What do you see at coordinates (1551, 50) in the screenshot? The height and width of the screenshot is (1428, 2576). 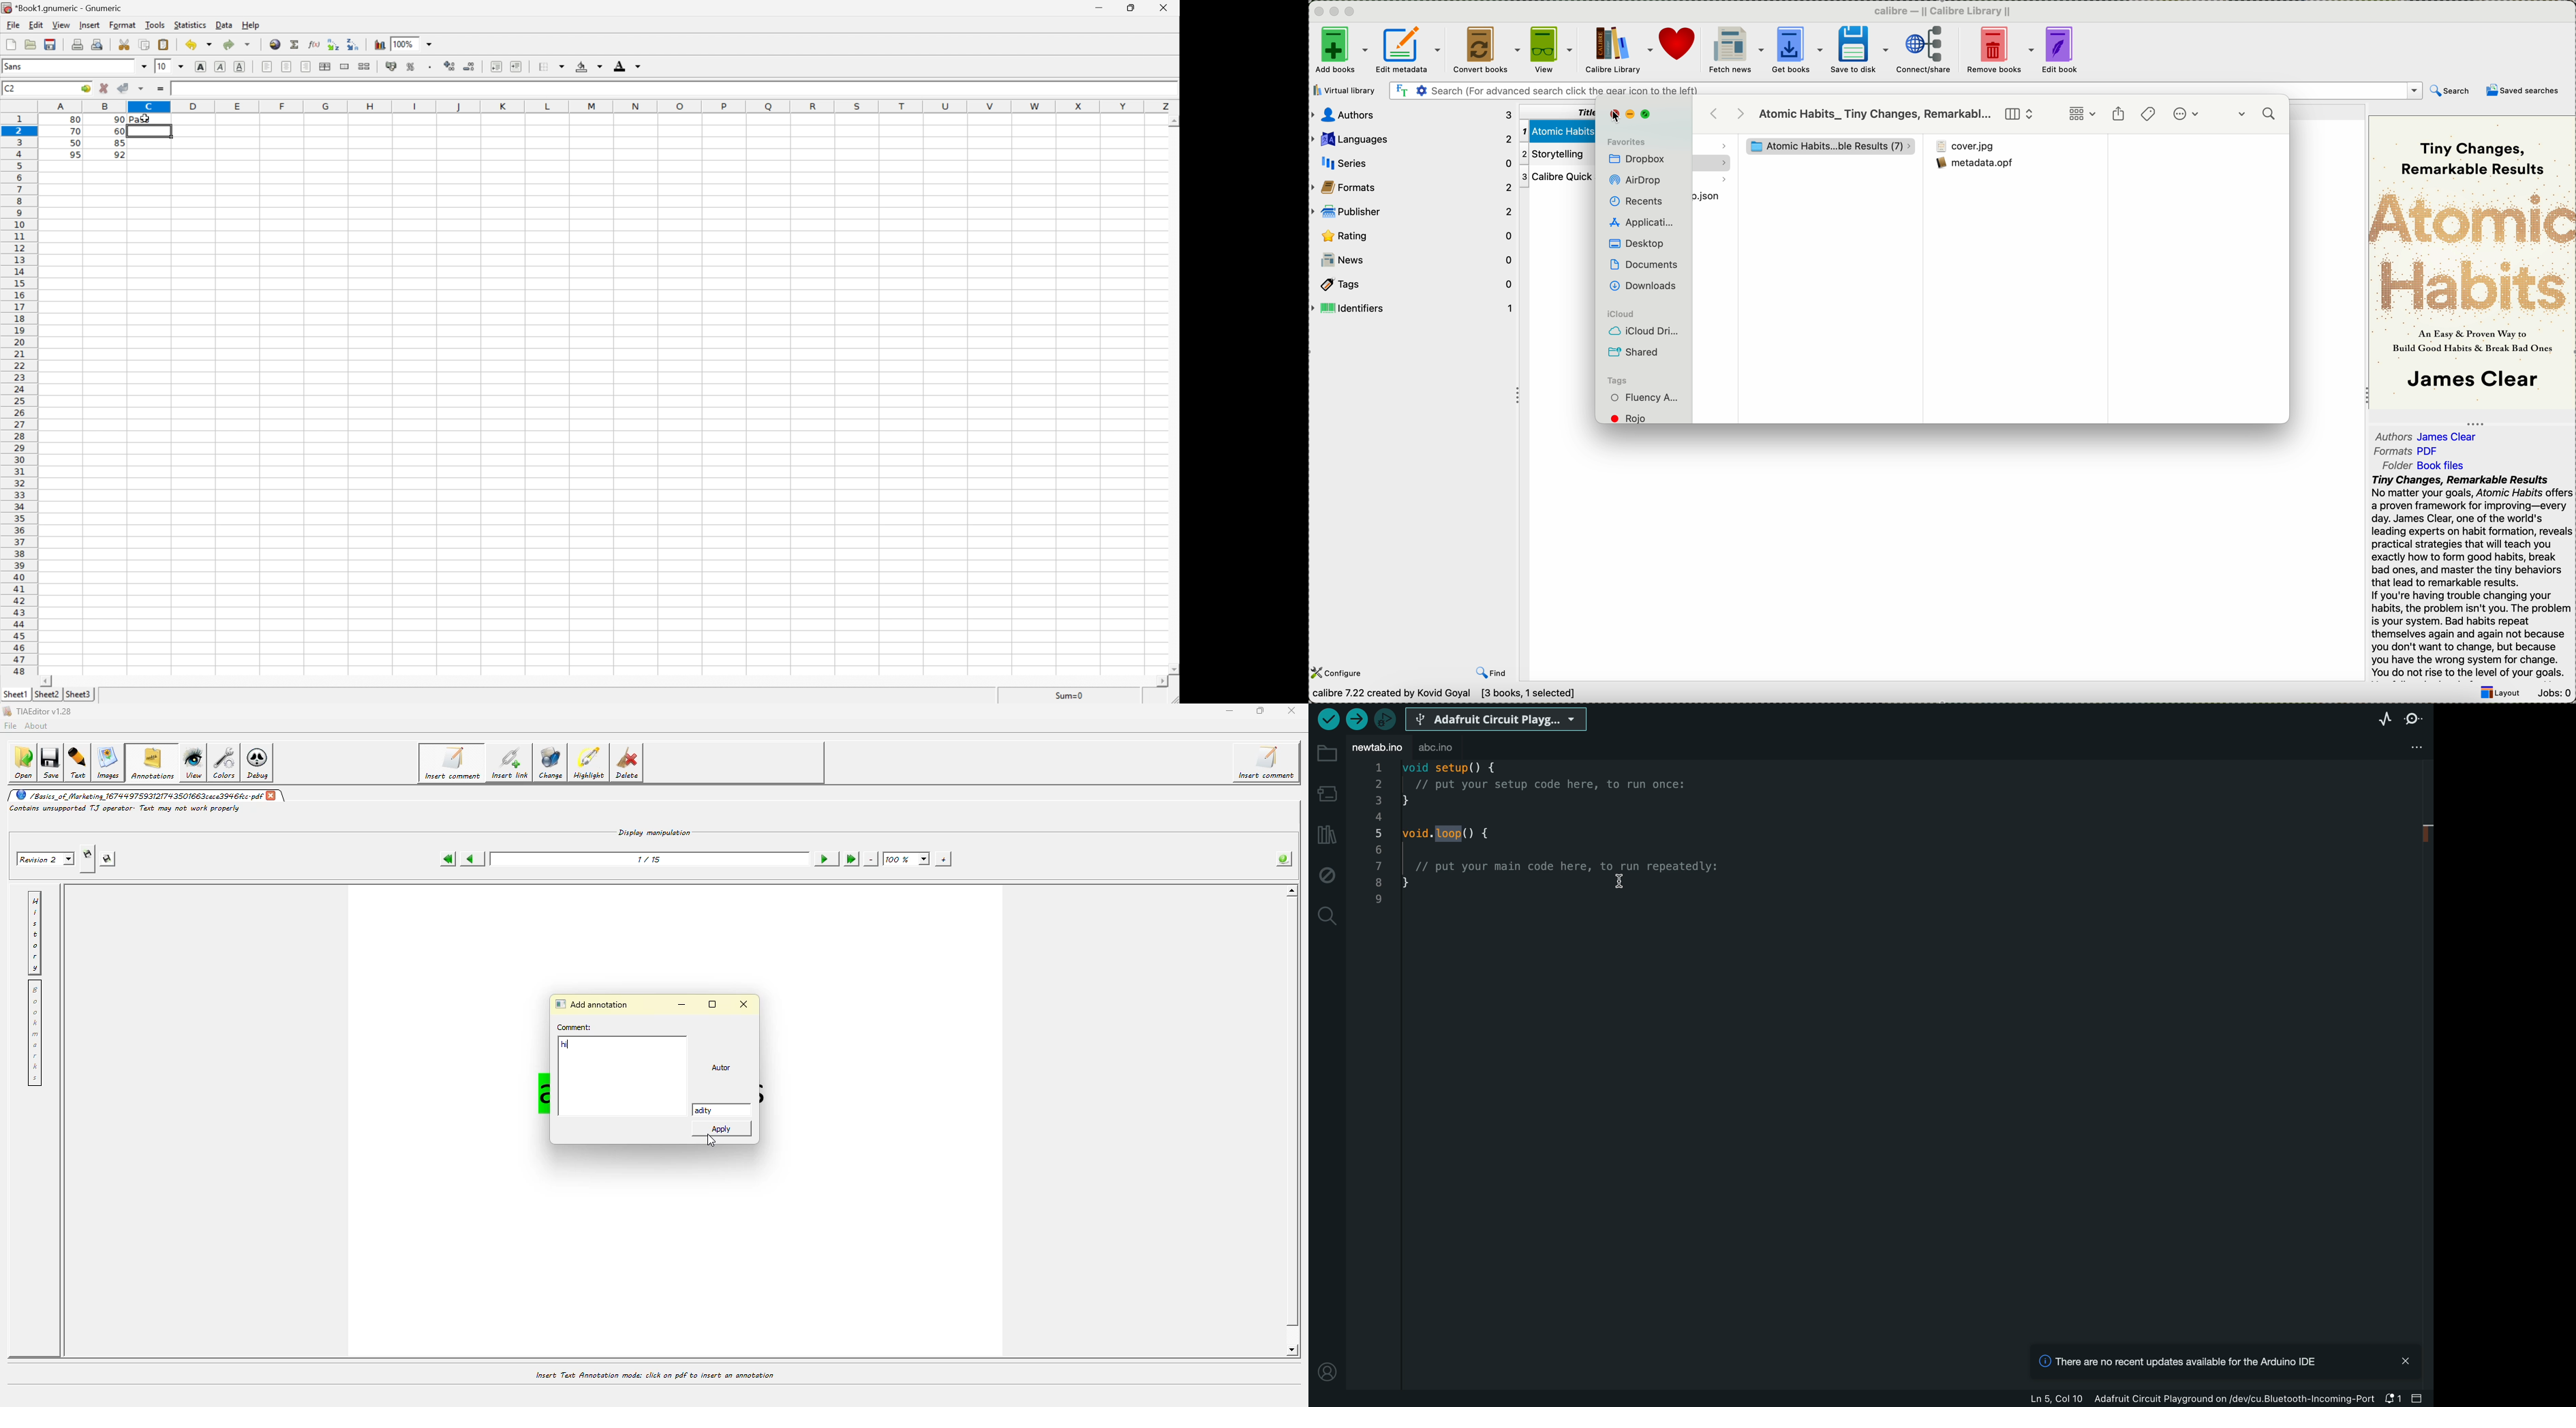 I see `view` at bounding box center [1551, 50].